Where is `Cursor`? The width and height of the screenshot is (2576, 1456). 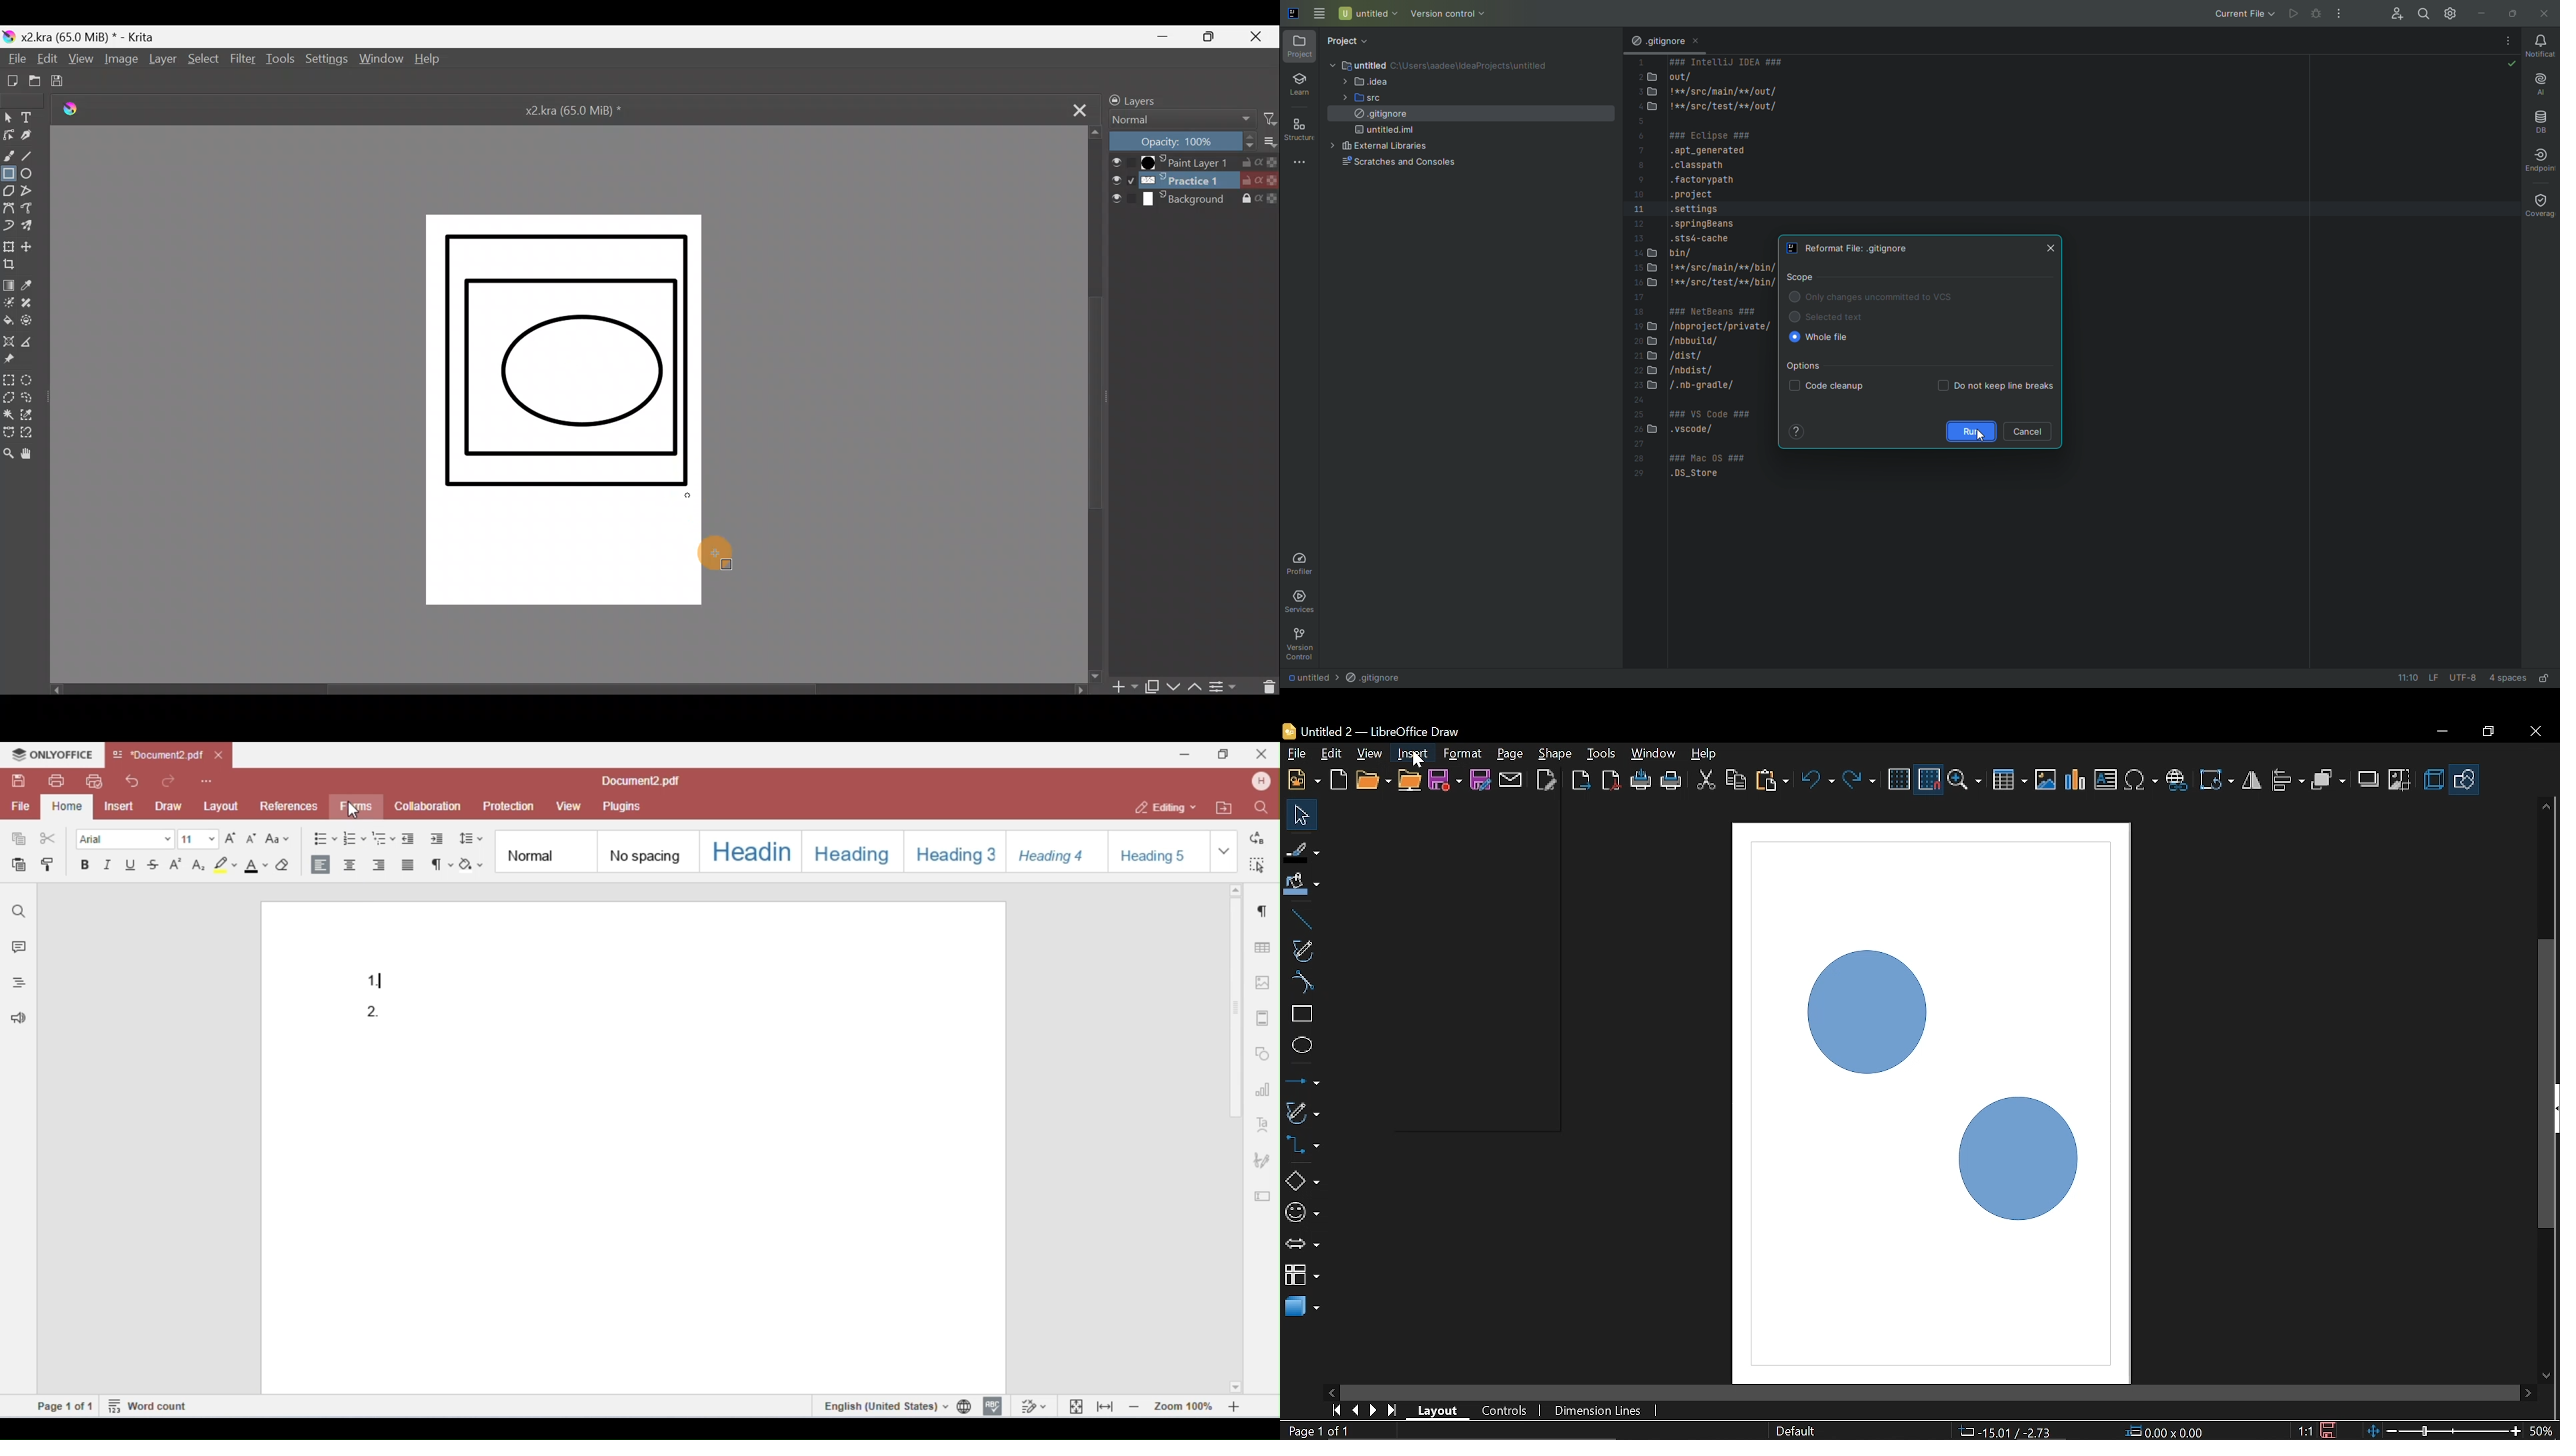 Cursor is located at coordinates (715, 554).